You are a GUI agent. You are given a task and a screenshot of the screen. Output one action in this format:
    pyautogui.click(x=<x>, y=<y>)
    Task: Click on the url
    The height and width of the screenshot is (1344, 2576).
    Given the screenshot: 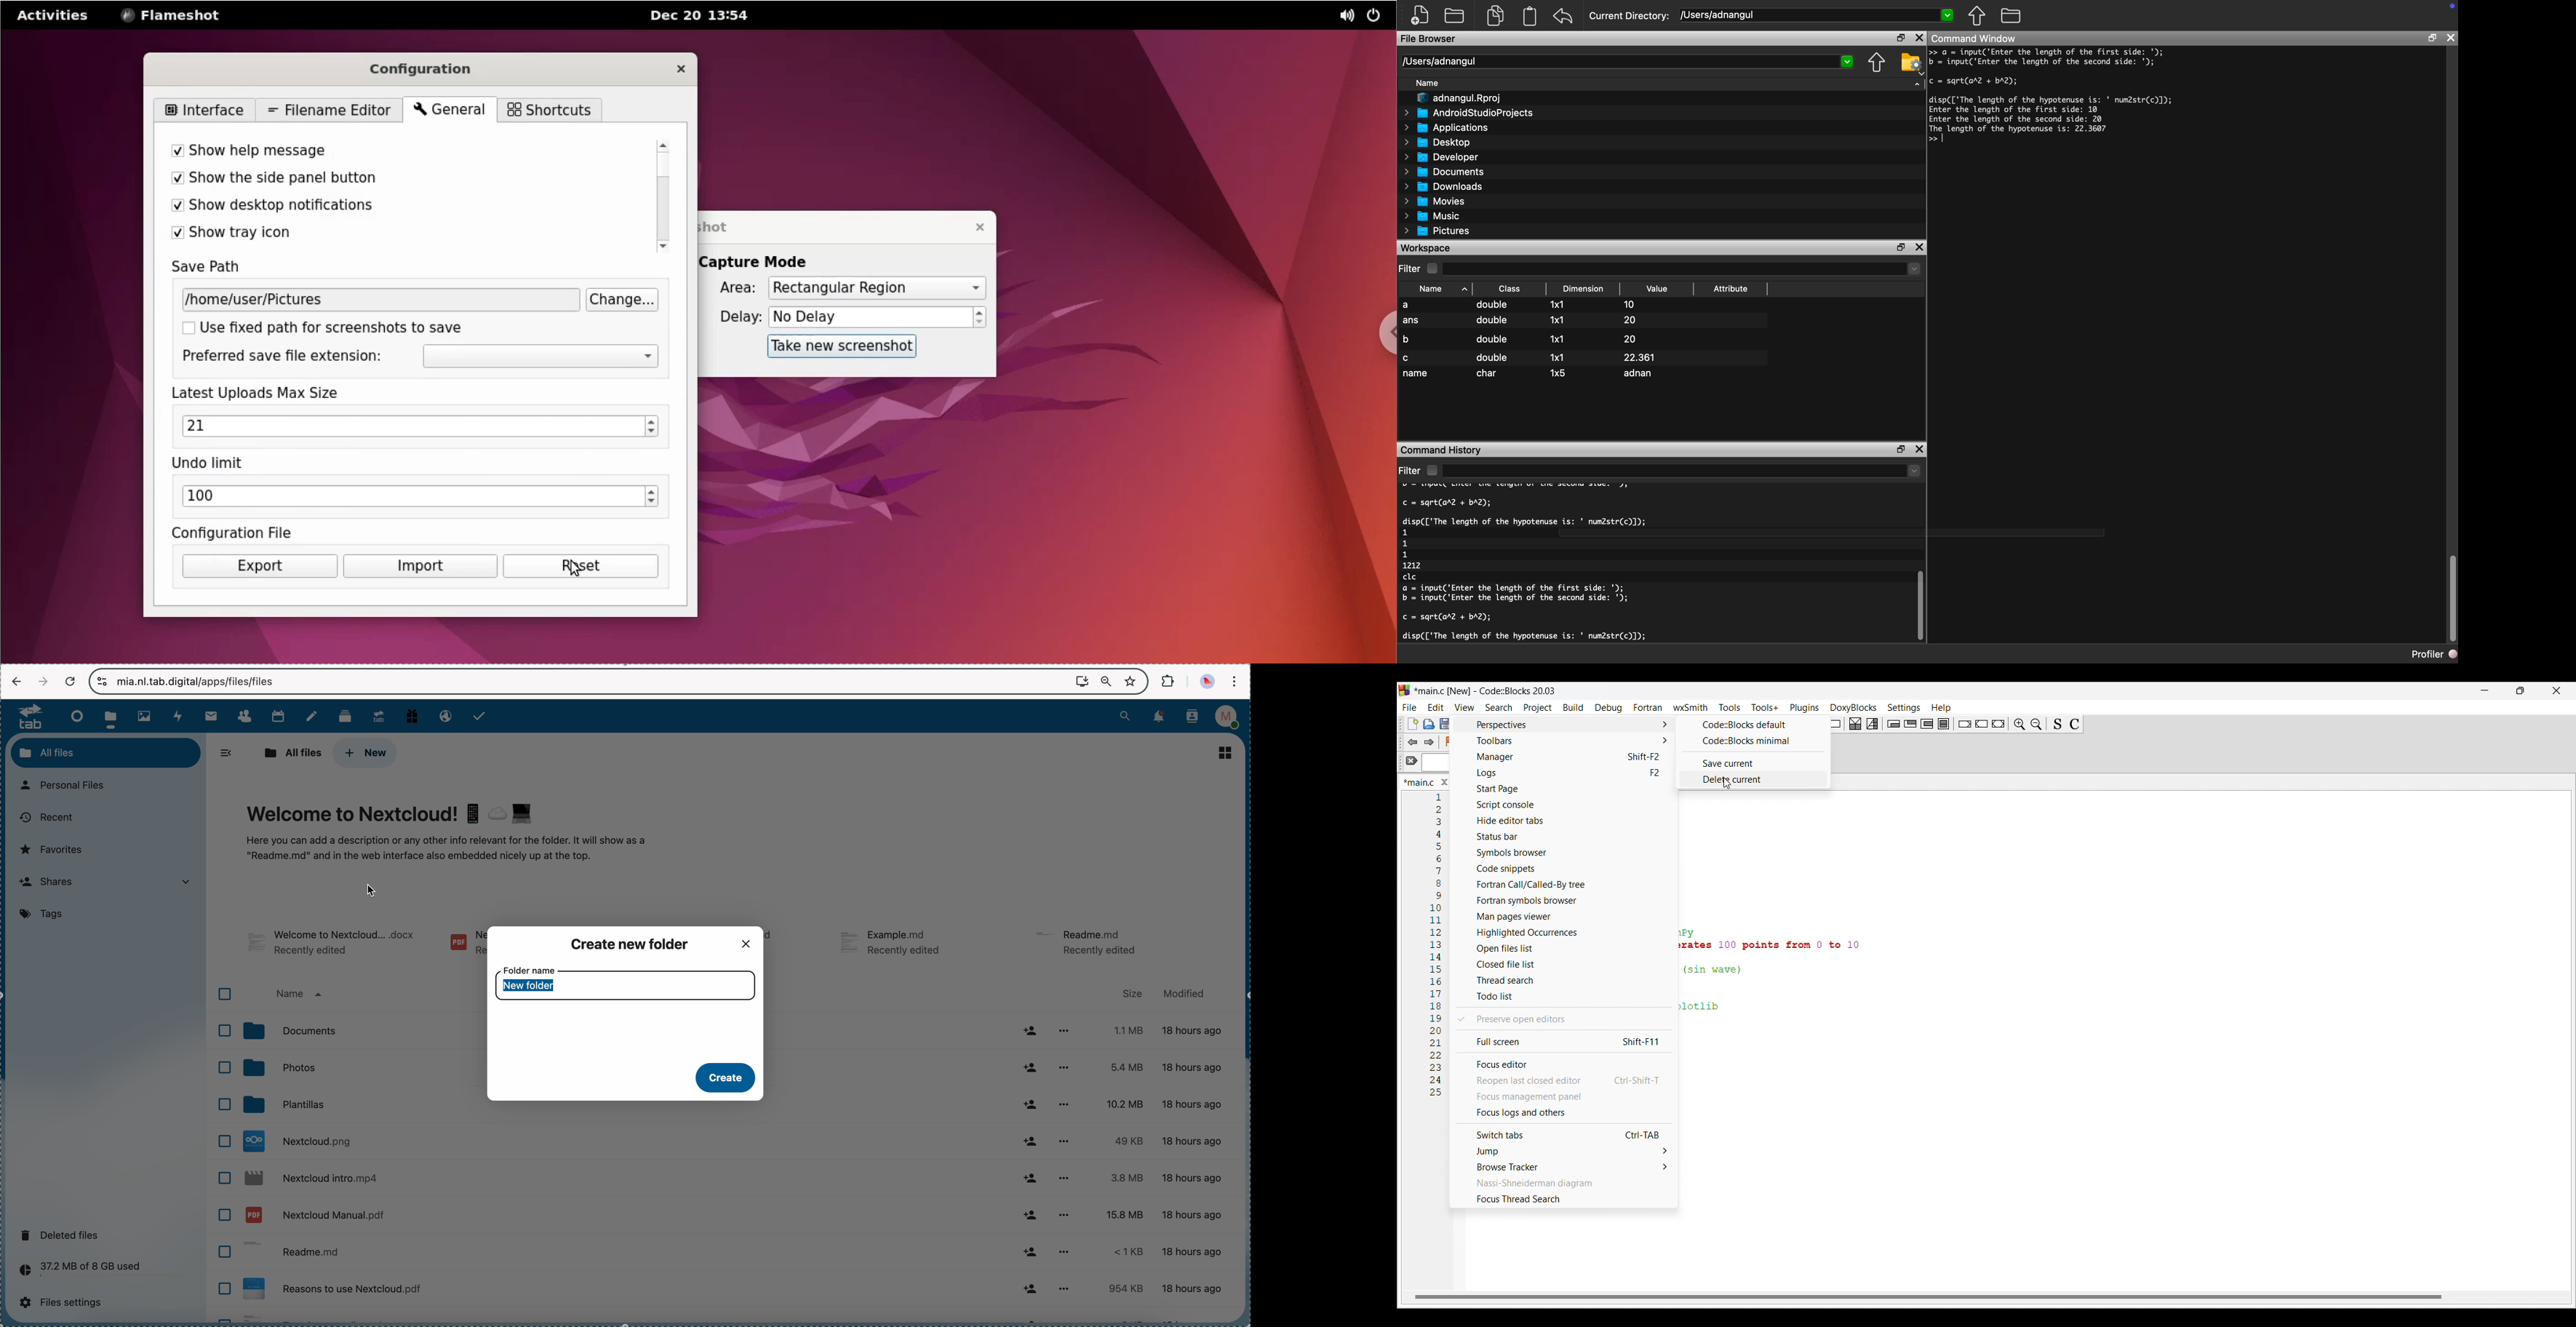 What is the action you would take?
    pyautogui.click(x=204, y=681)
    